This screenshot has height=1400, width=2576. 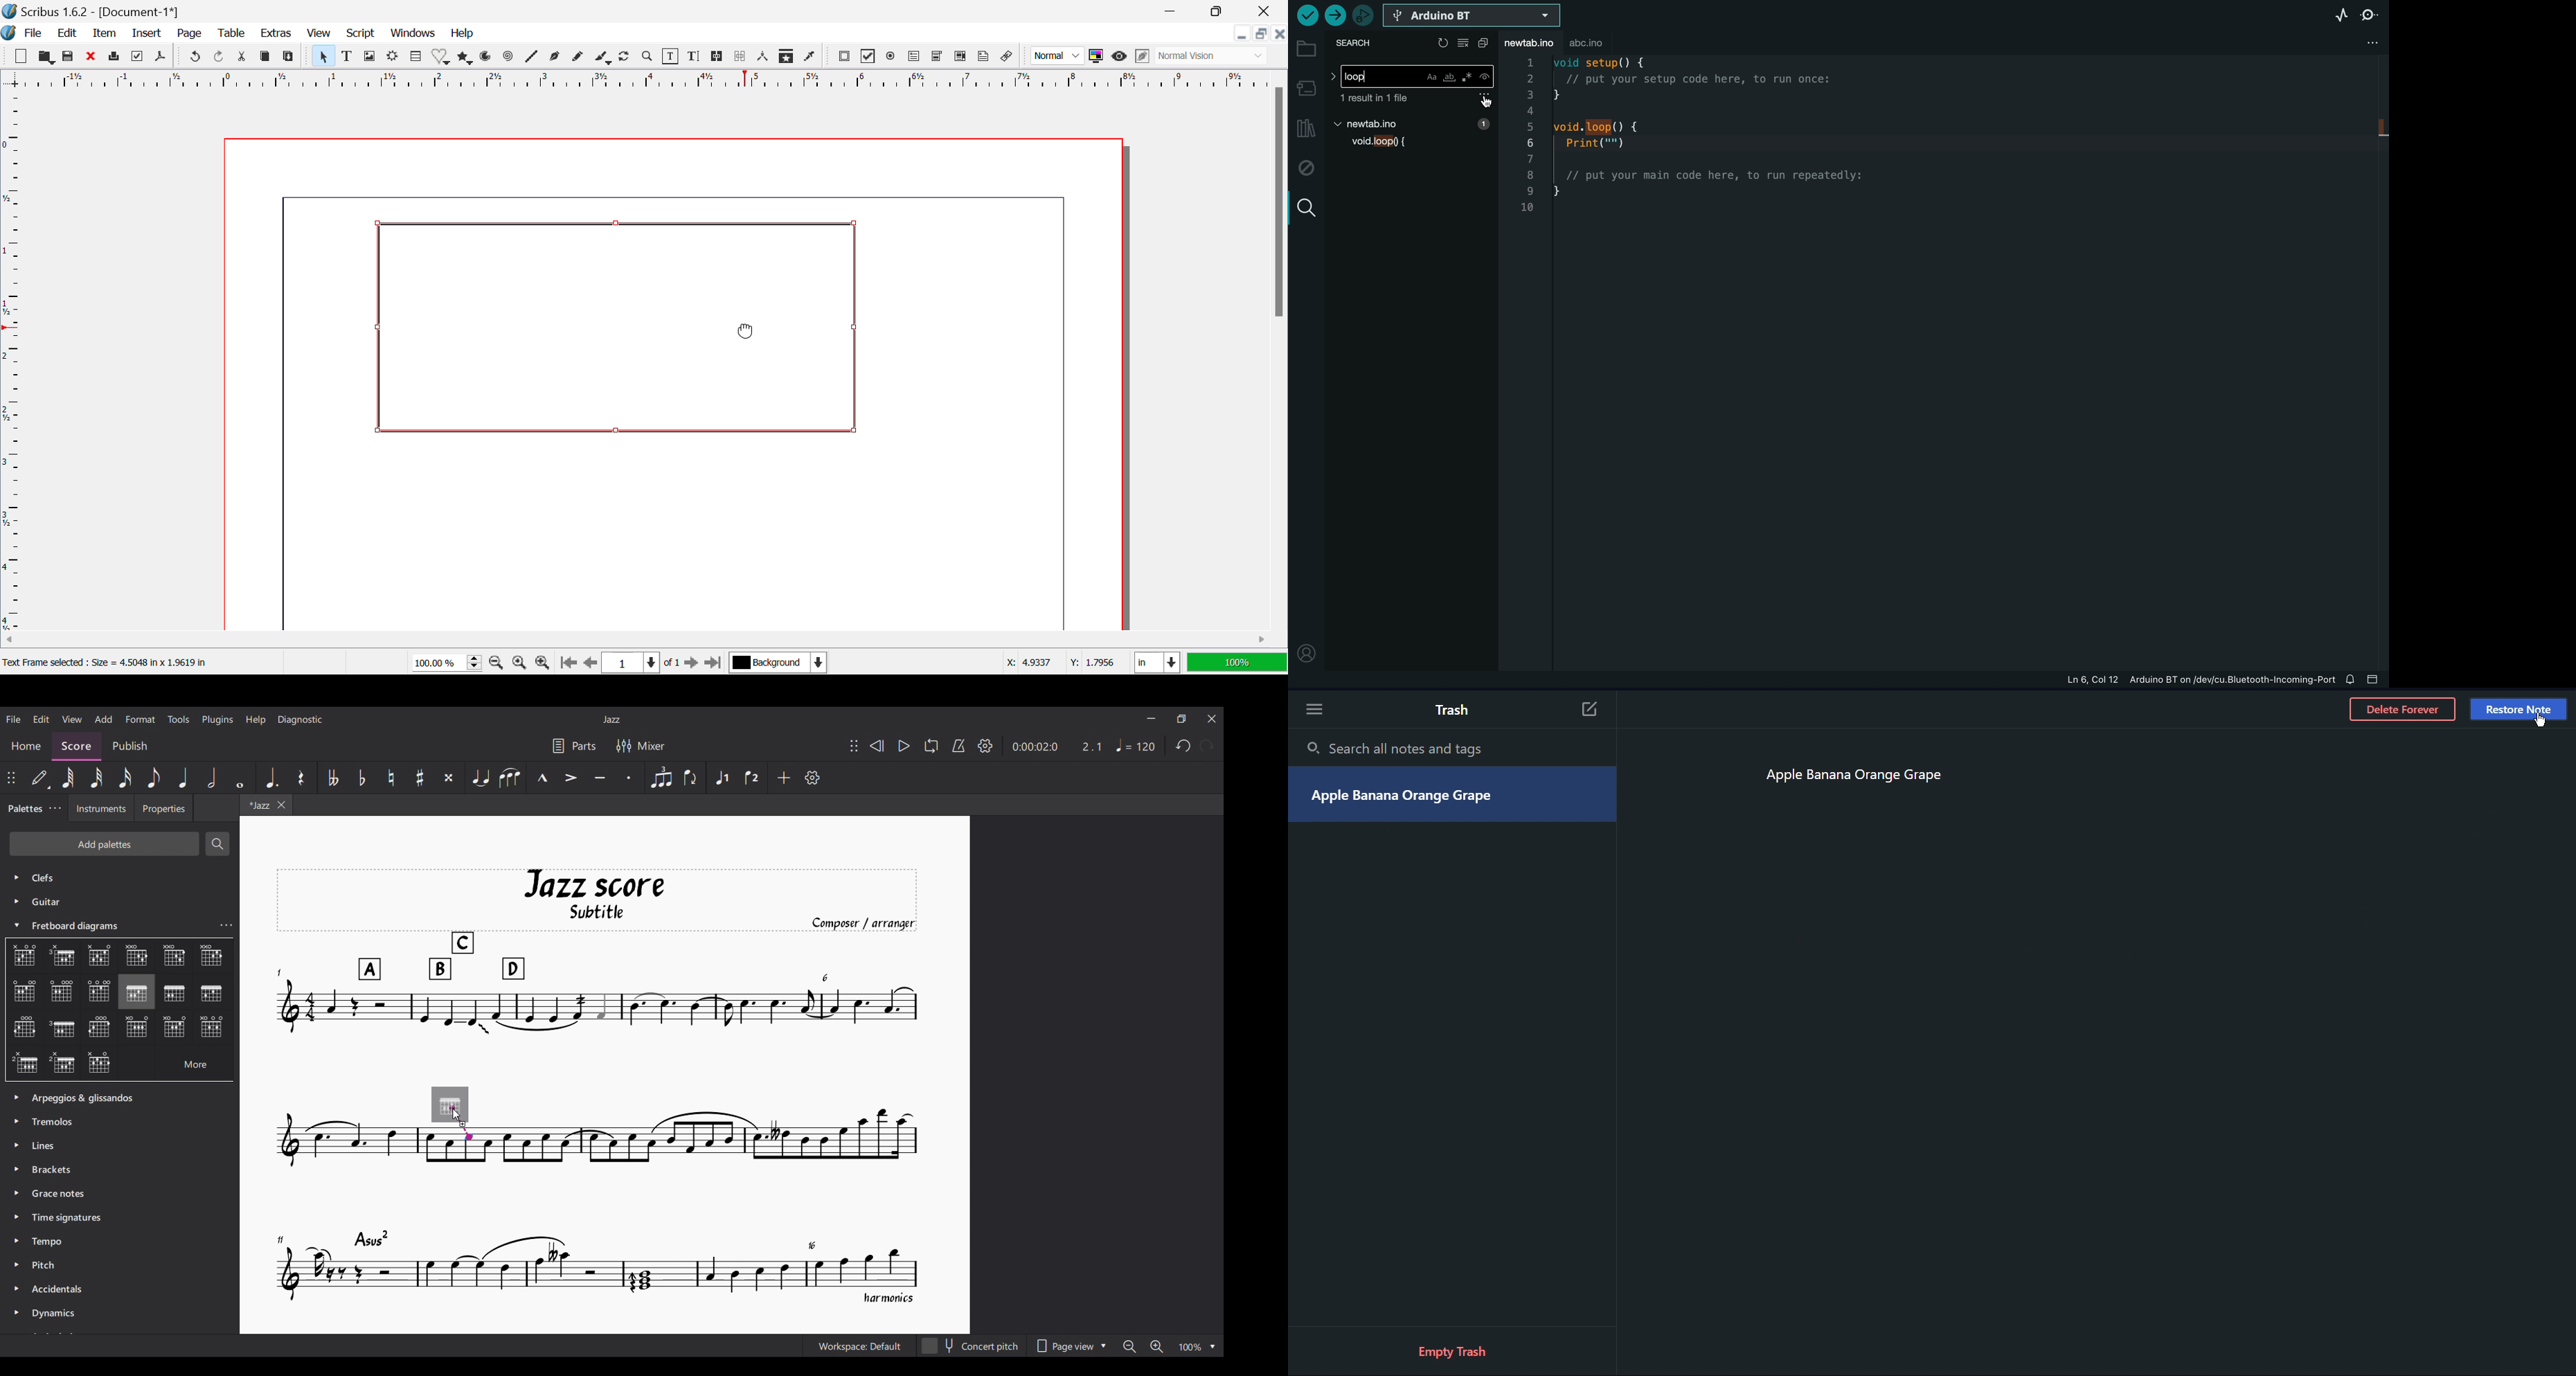 What do you see at coordinates (464, 59) in the screenshot?
I see `Polygons` at bounding box center [464, 59].